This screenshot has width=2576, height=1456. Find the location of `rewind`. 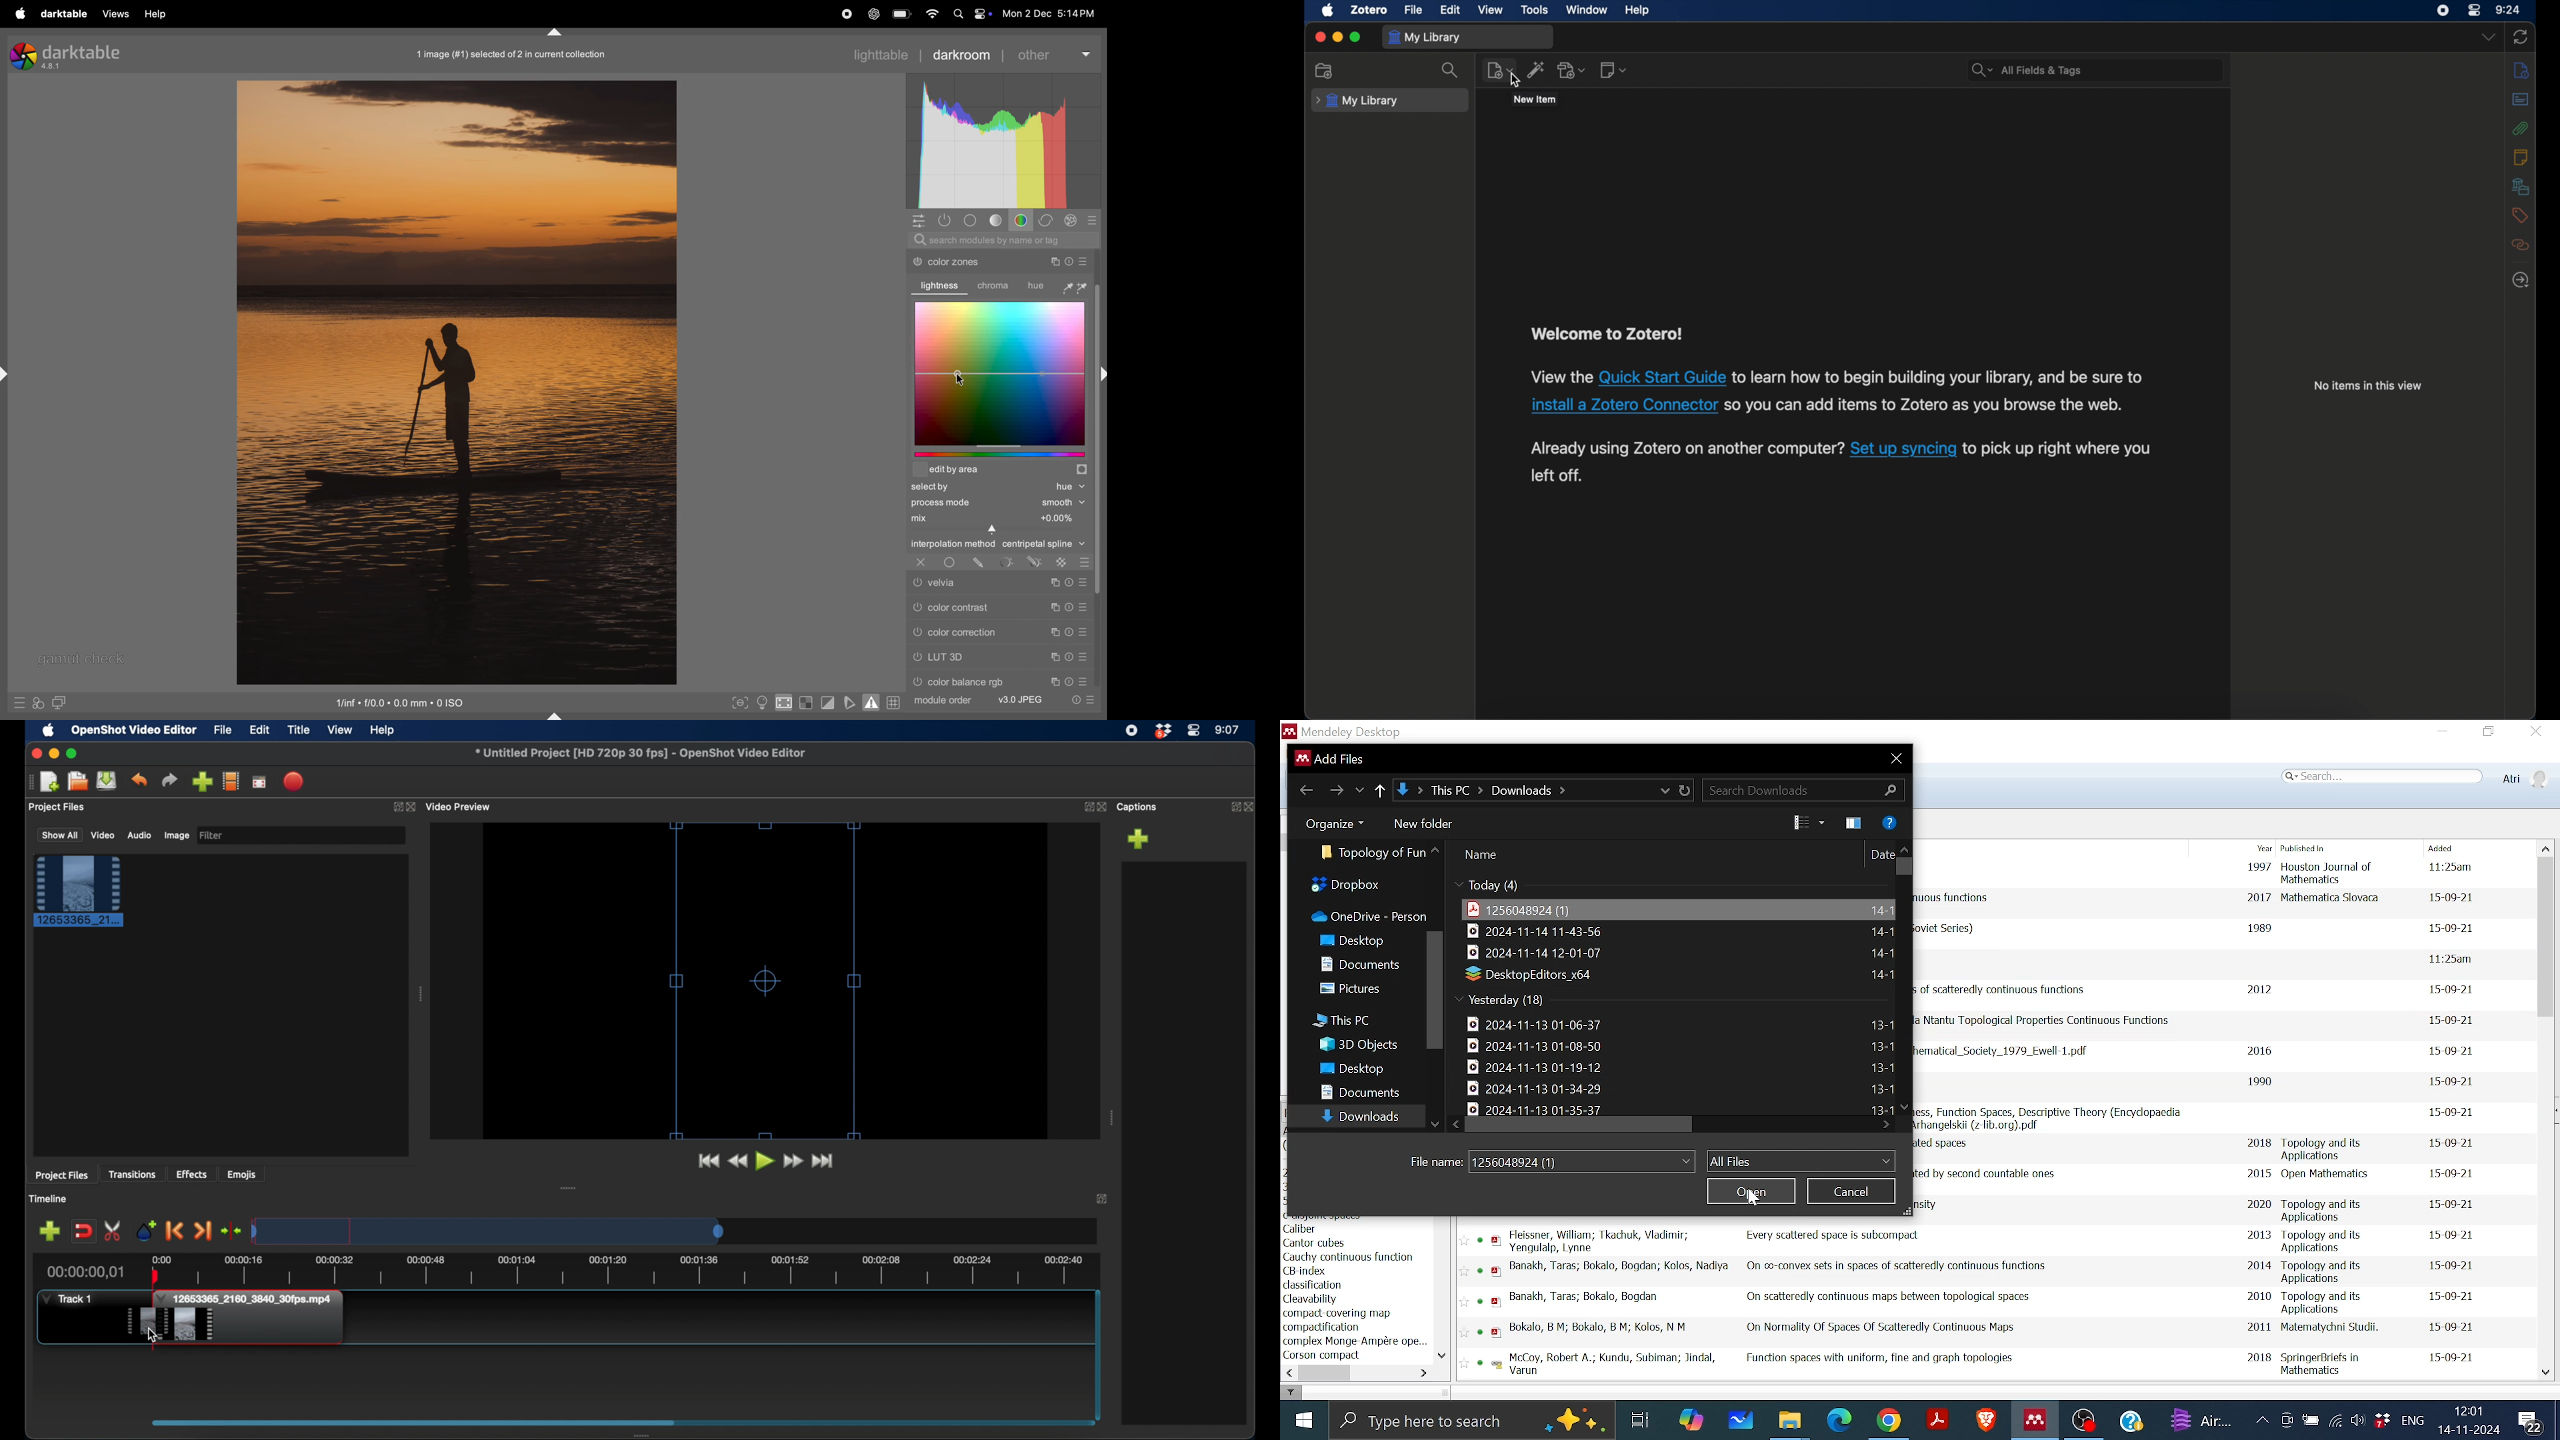

rewind is located at coordinates (737, 1161).